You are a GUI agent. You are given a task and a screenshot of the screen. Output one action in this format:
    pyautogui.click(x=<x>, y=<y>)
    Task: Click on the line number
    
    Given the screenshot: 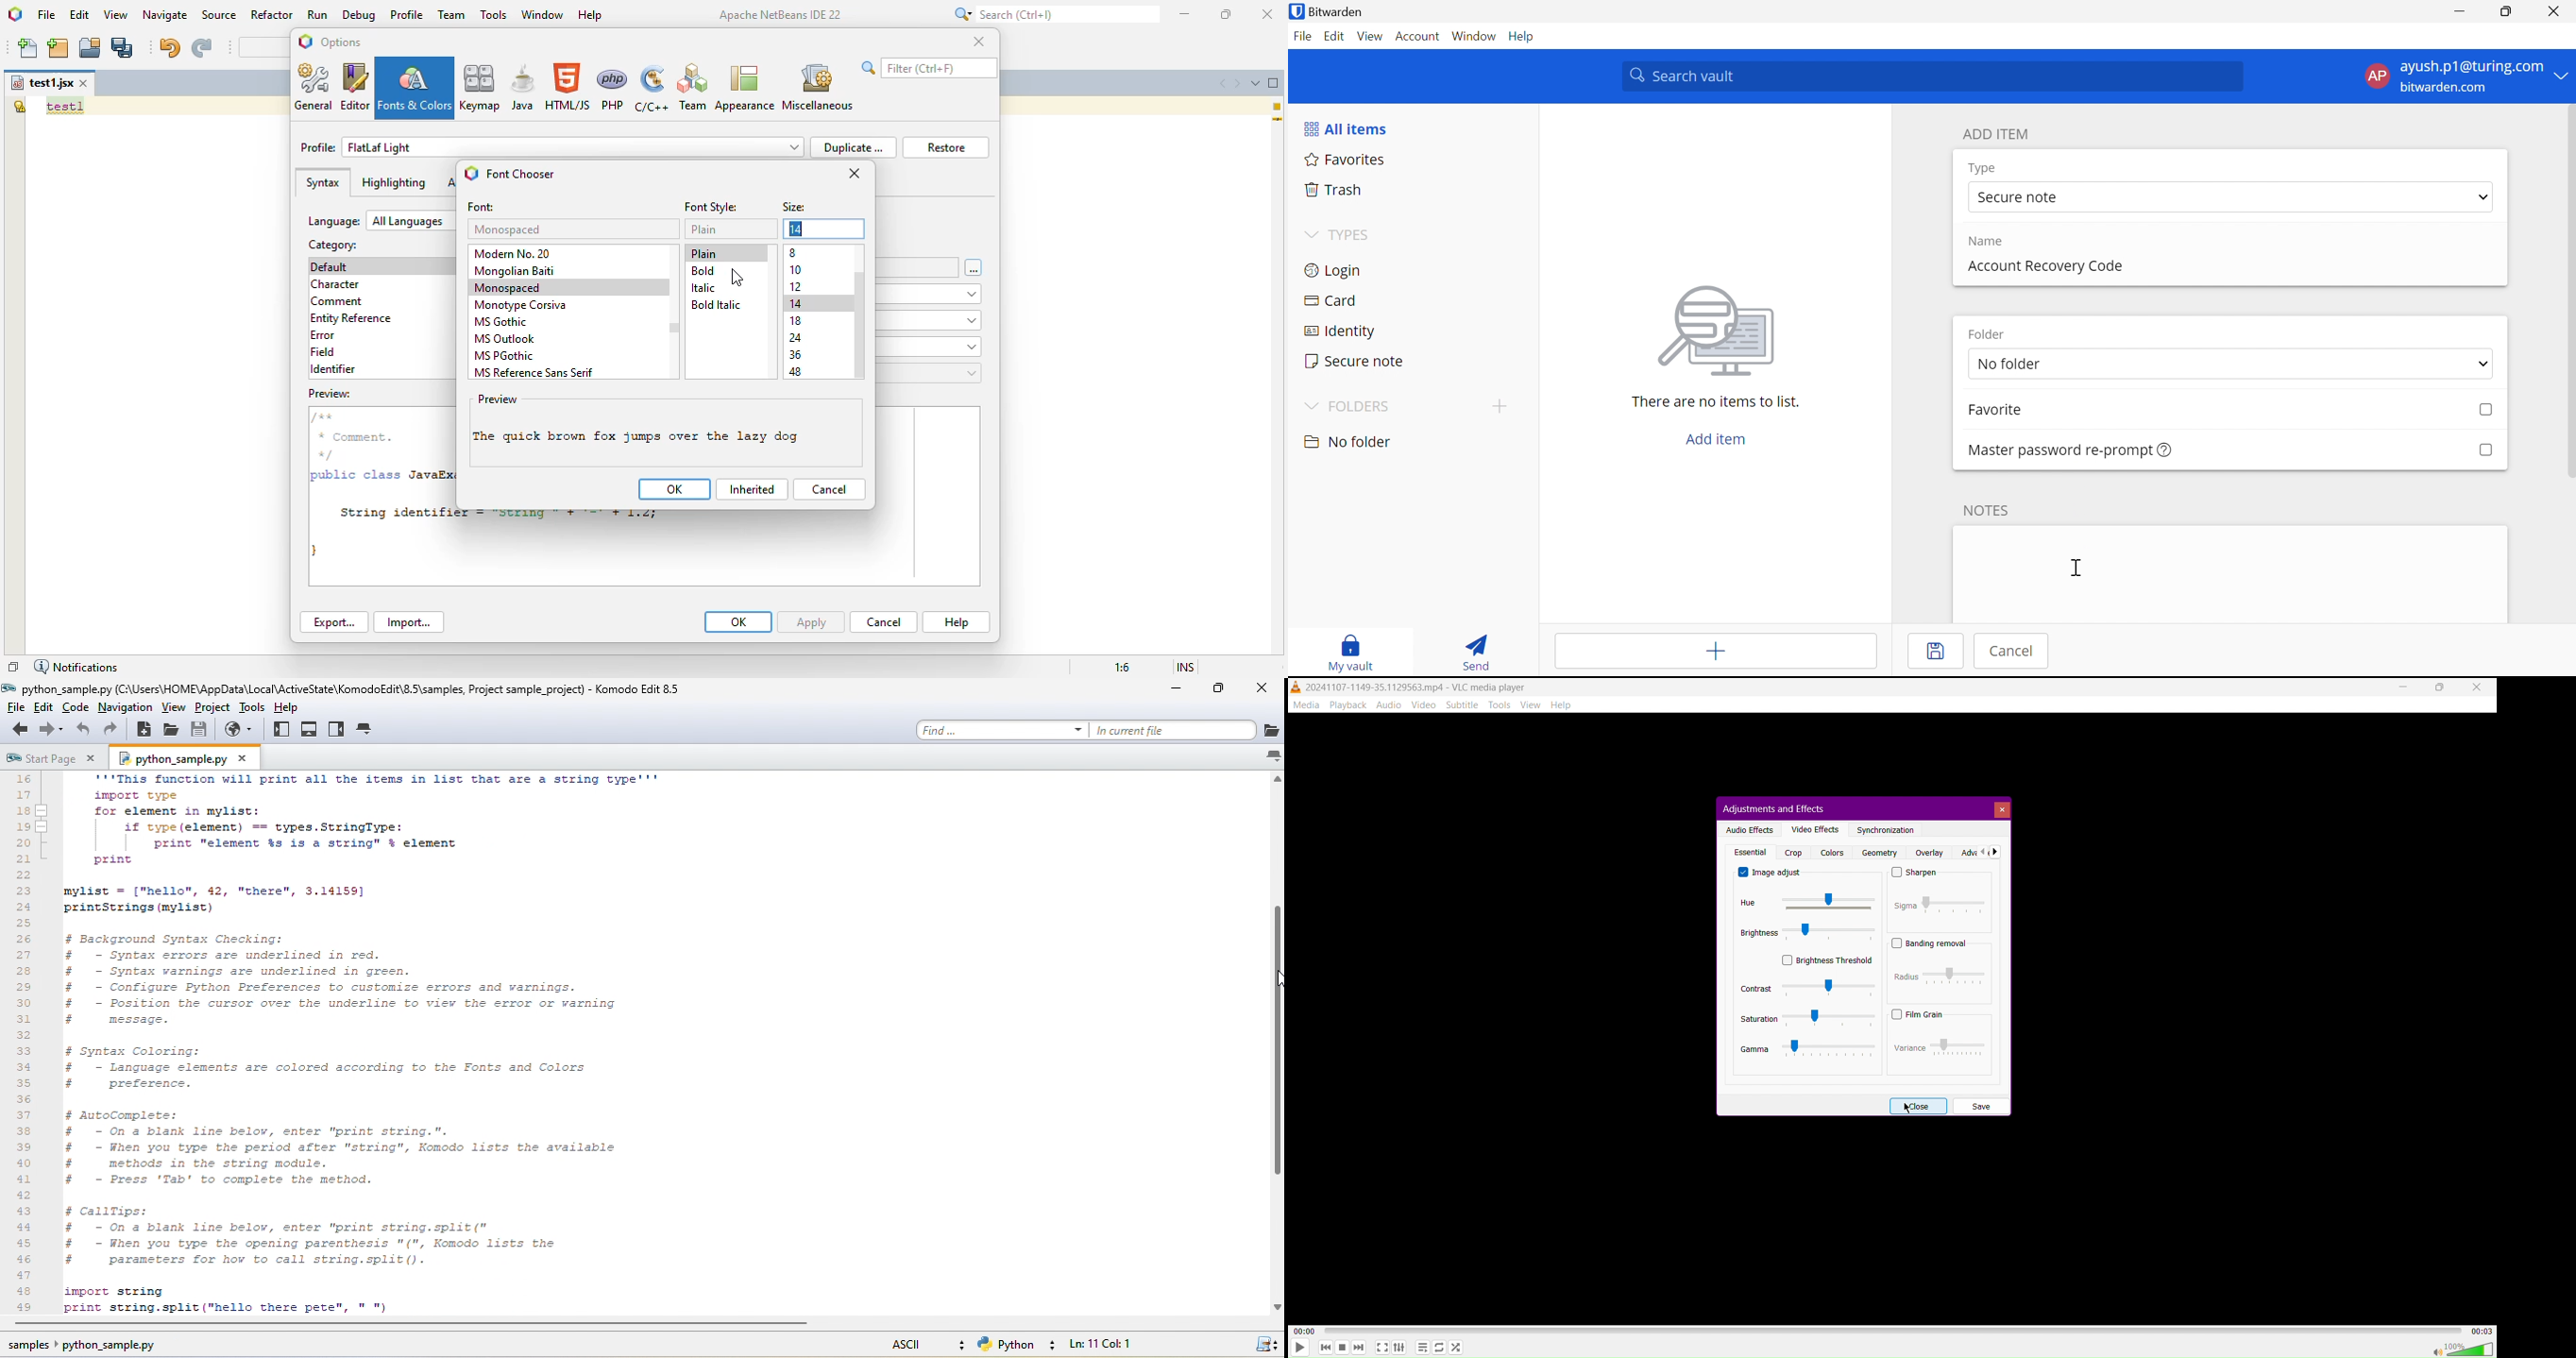 What is the action you would take?
    pyautogui.click(x=26, y=1043)
    